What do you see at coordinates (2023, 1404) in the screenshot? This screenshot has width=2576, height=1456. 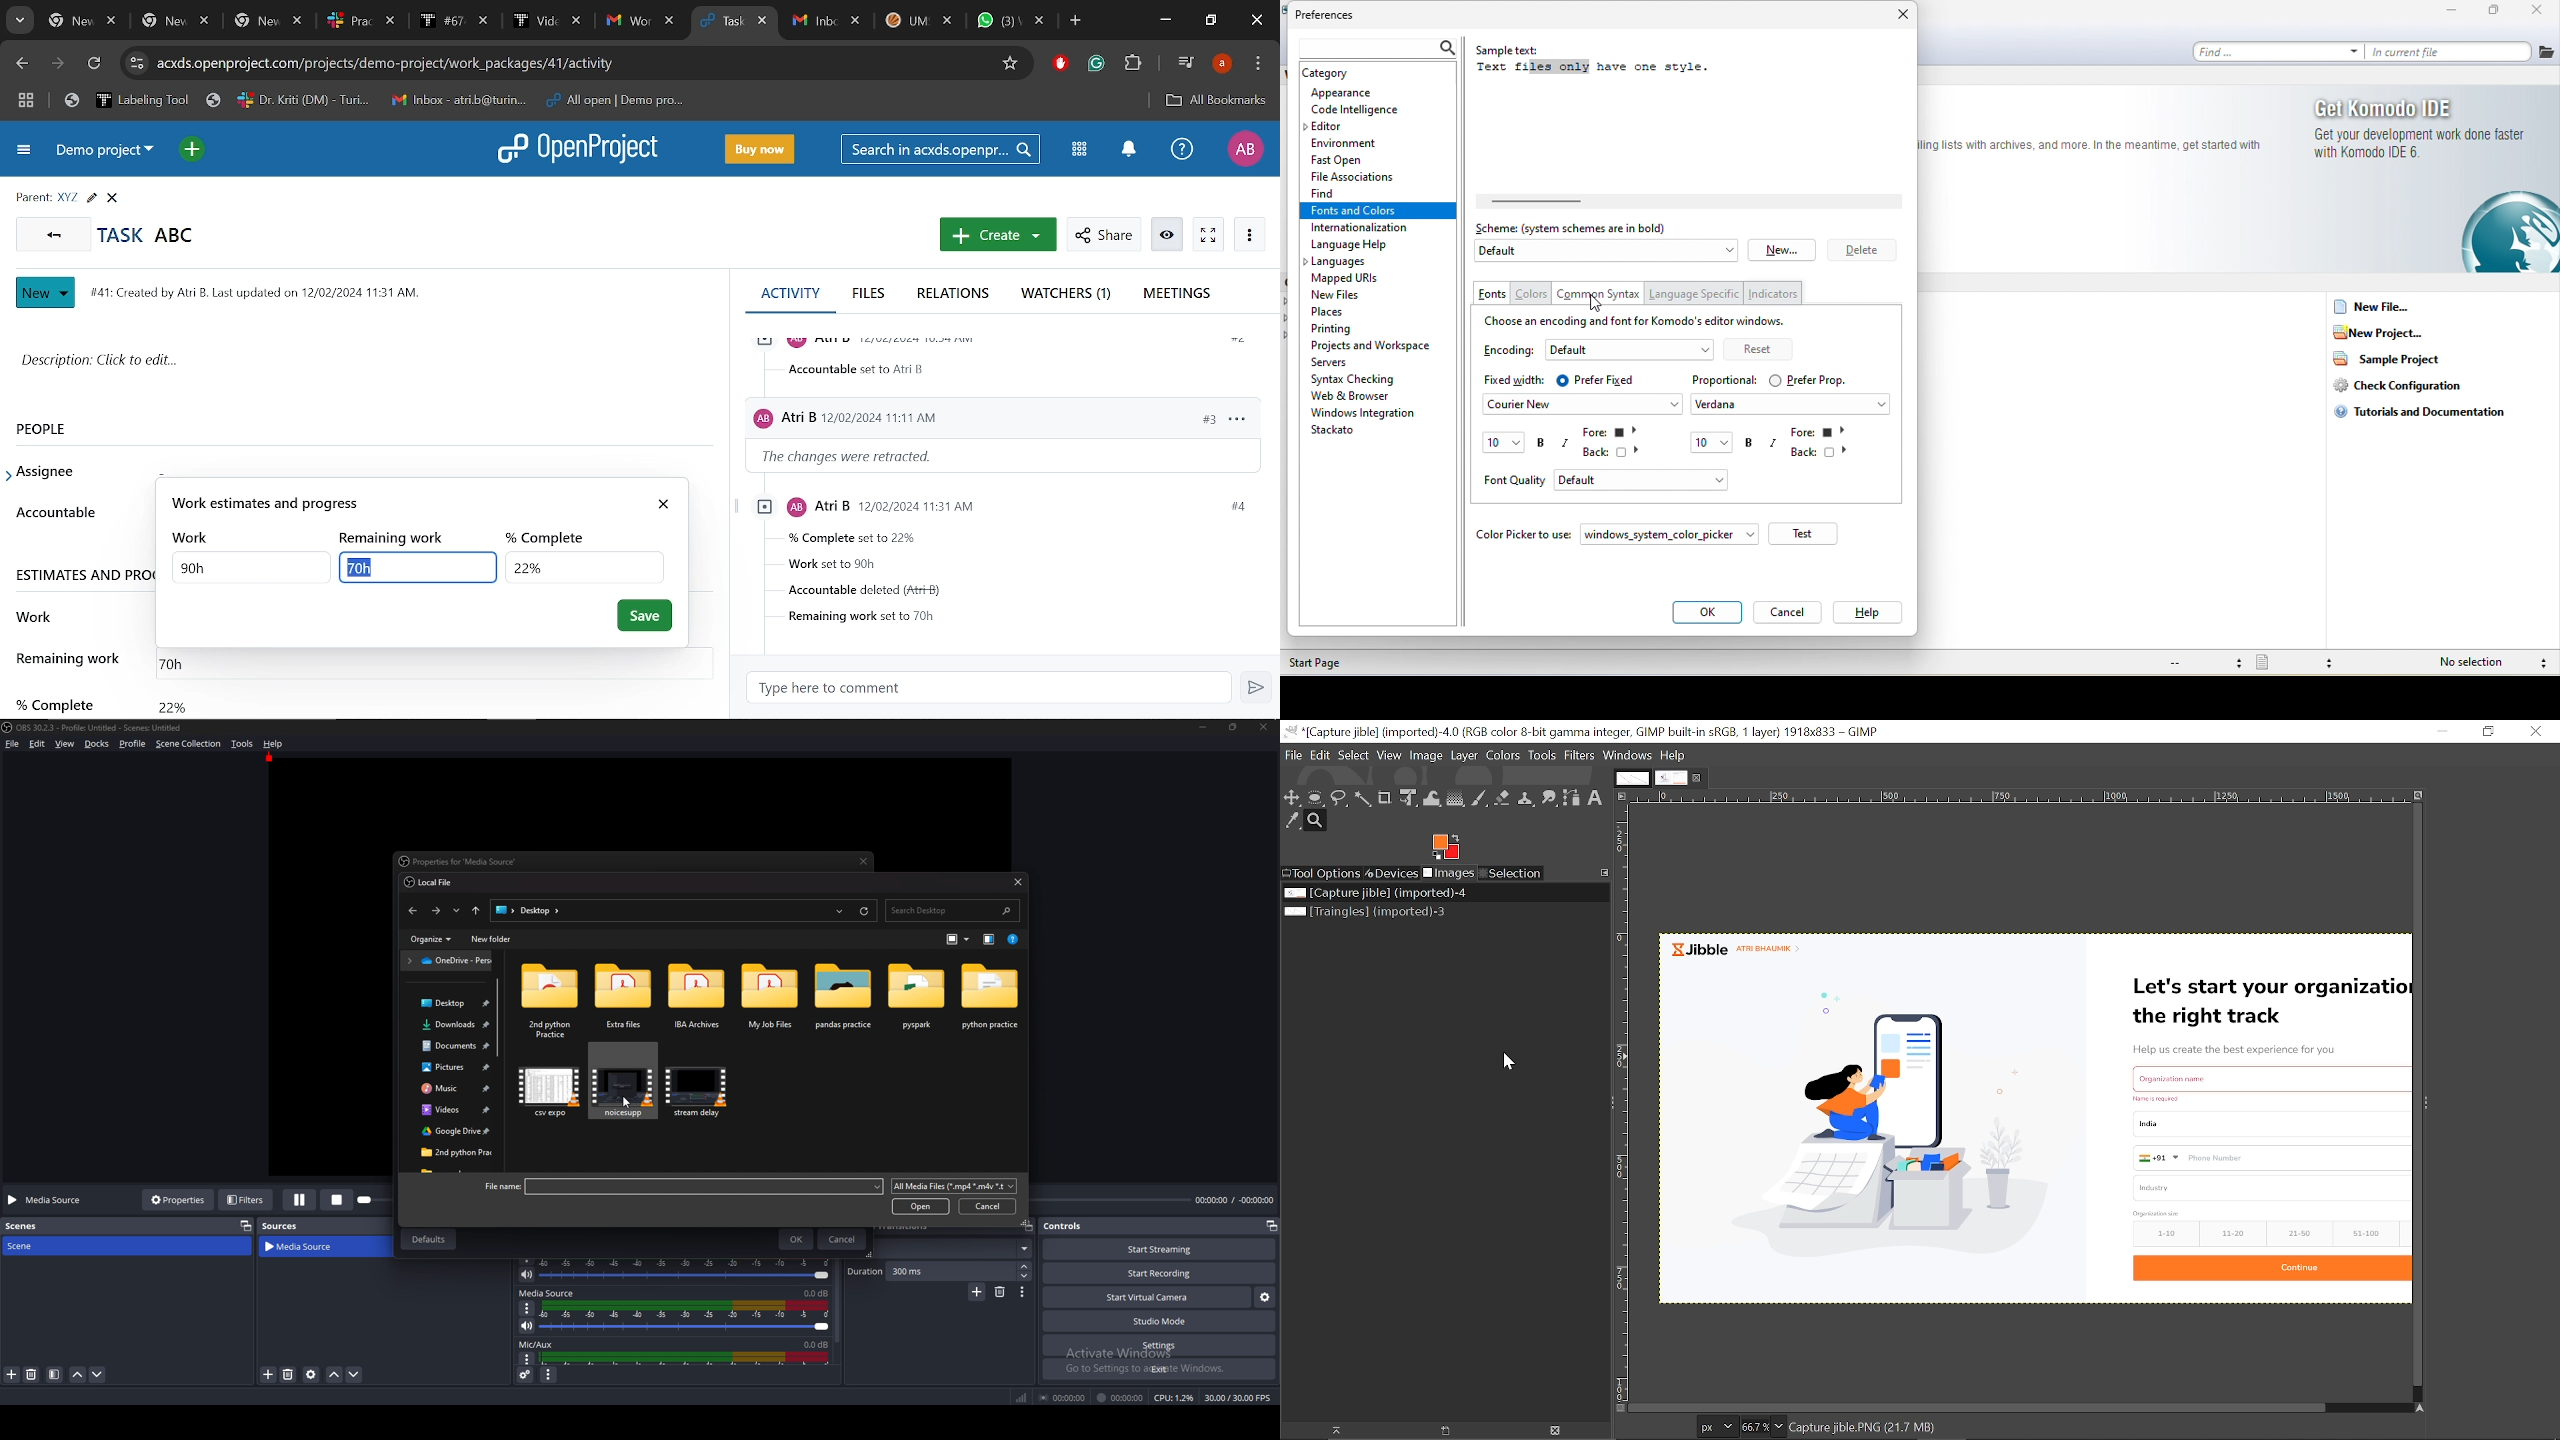 I see `horizontal scroll bar` at bounding box center [2023, 1404].